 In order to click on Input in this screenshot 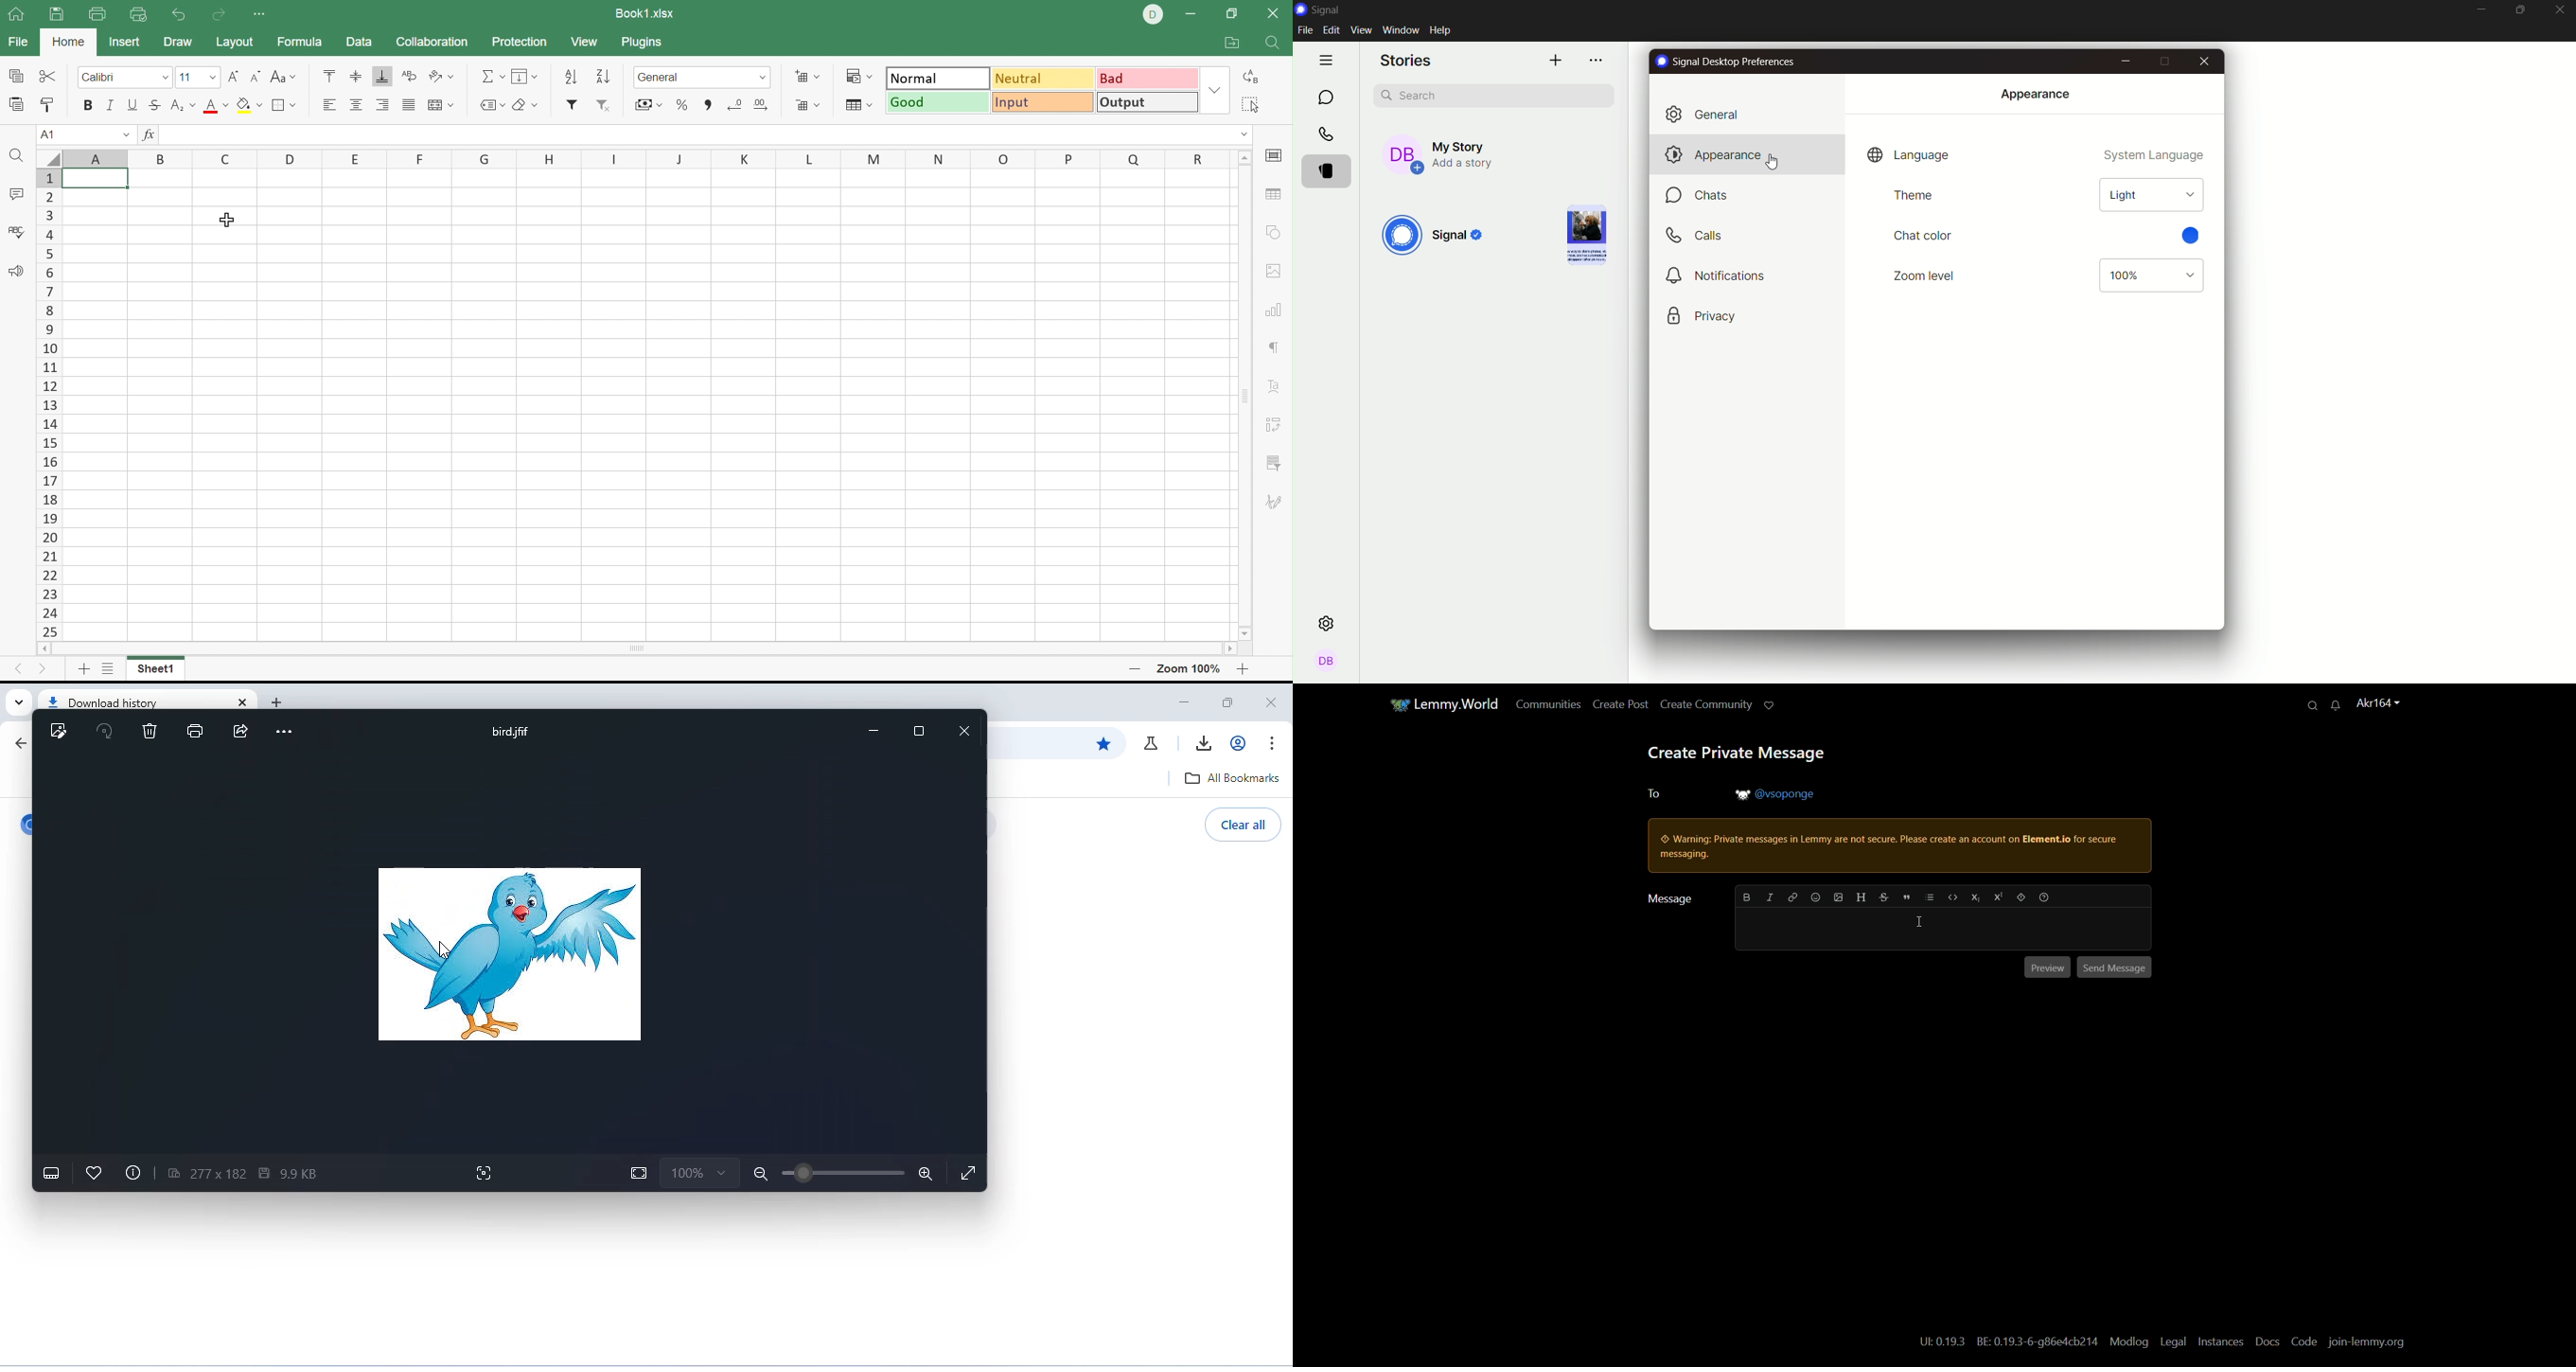, I will do `click(1041, 101)`.